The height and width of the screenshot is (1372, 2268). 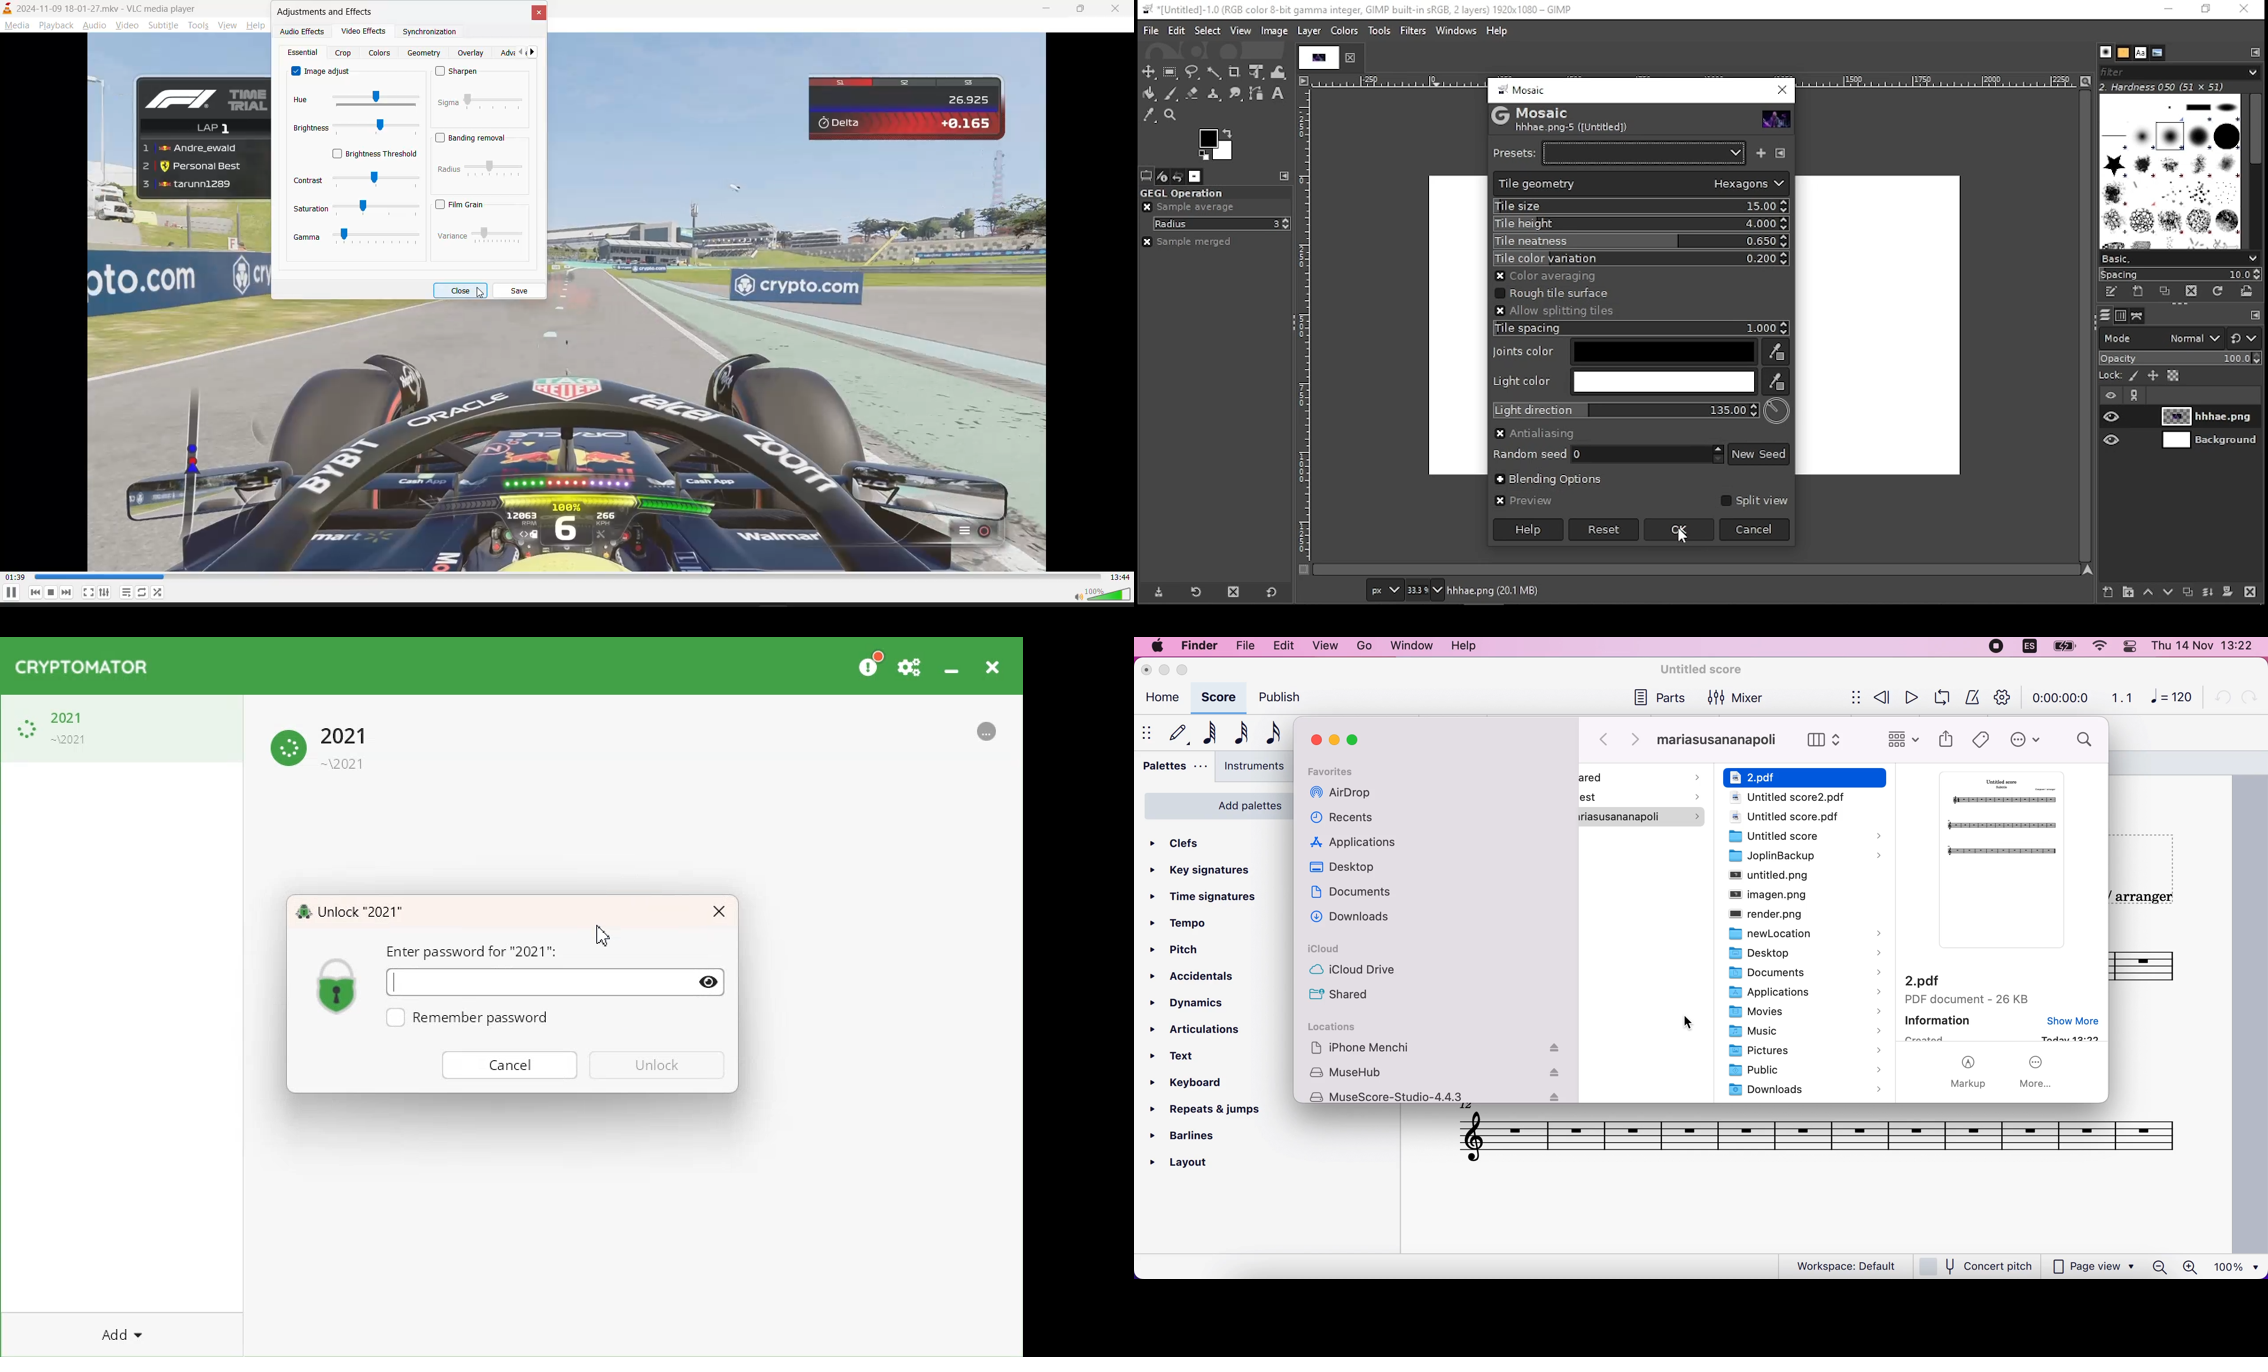 What do you see at coordinates (536, 51) in the screenshot?
I see `next` at bounding box center [536, 51].